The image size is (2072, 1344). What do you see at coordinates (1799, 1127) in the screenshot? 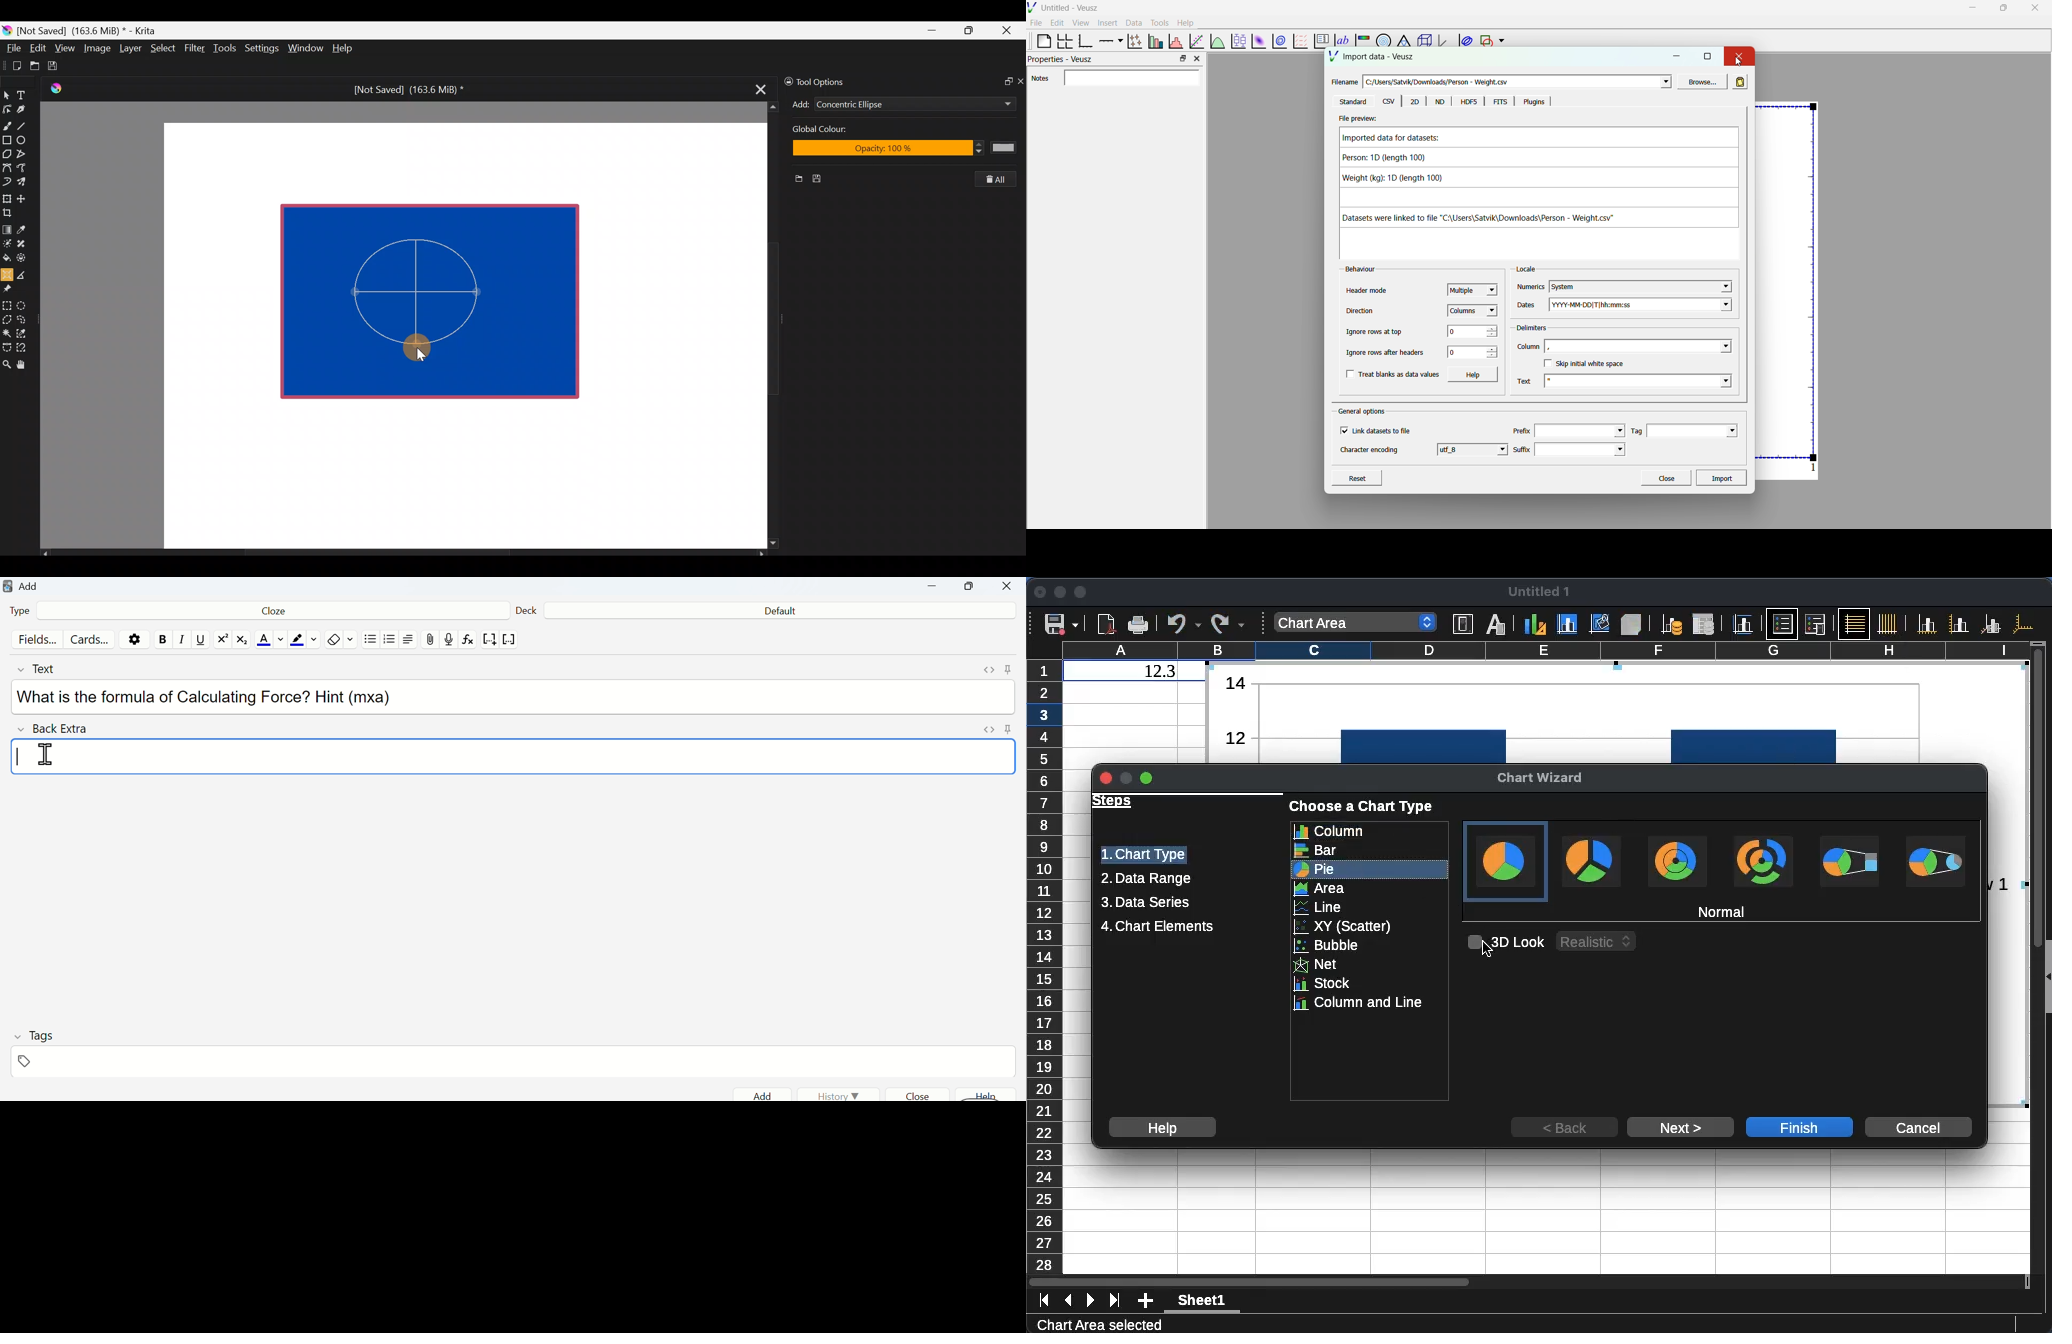
I see `finish` at bounding box center [1799, 1127].